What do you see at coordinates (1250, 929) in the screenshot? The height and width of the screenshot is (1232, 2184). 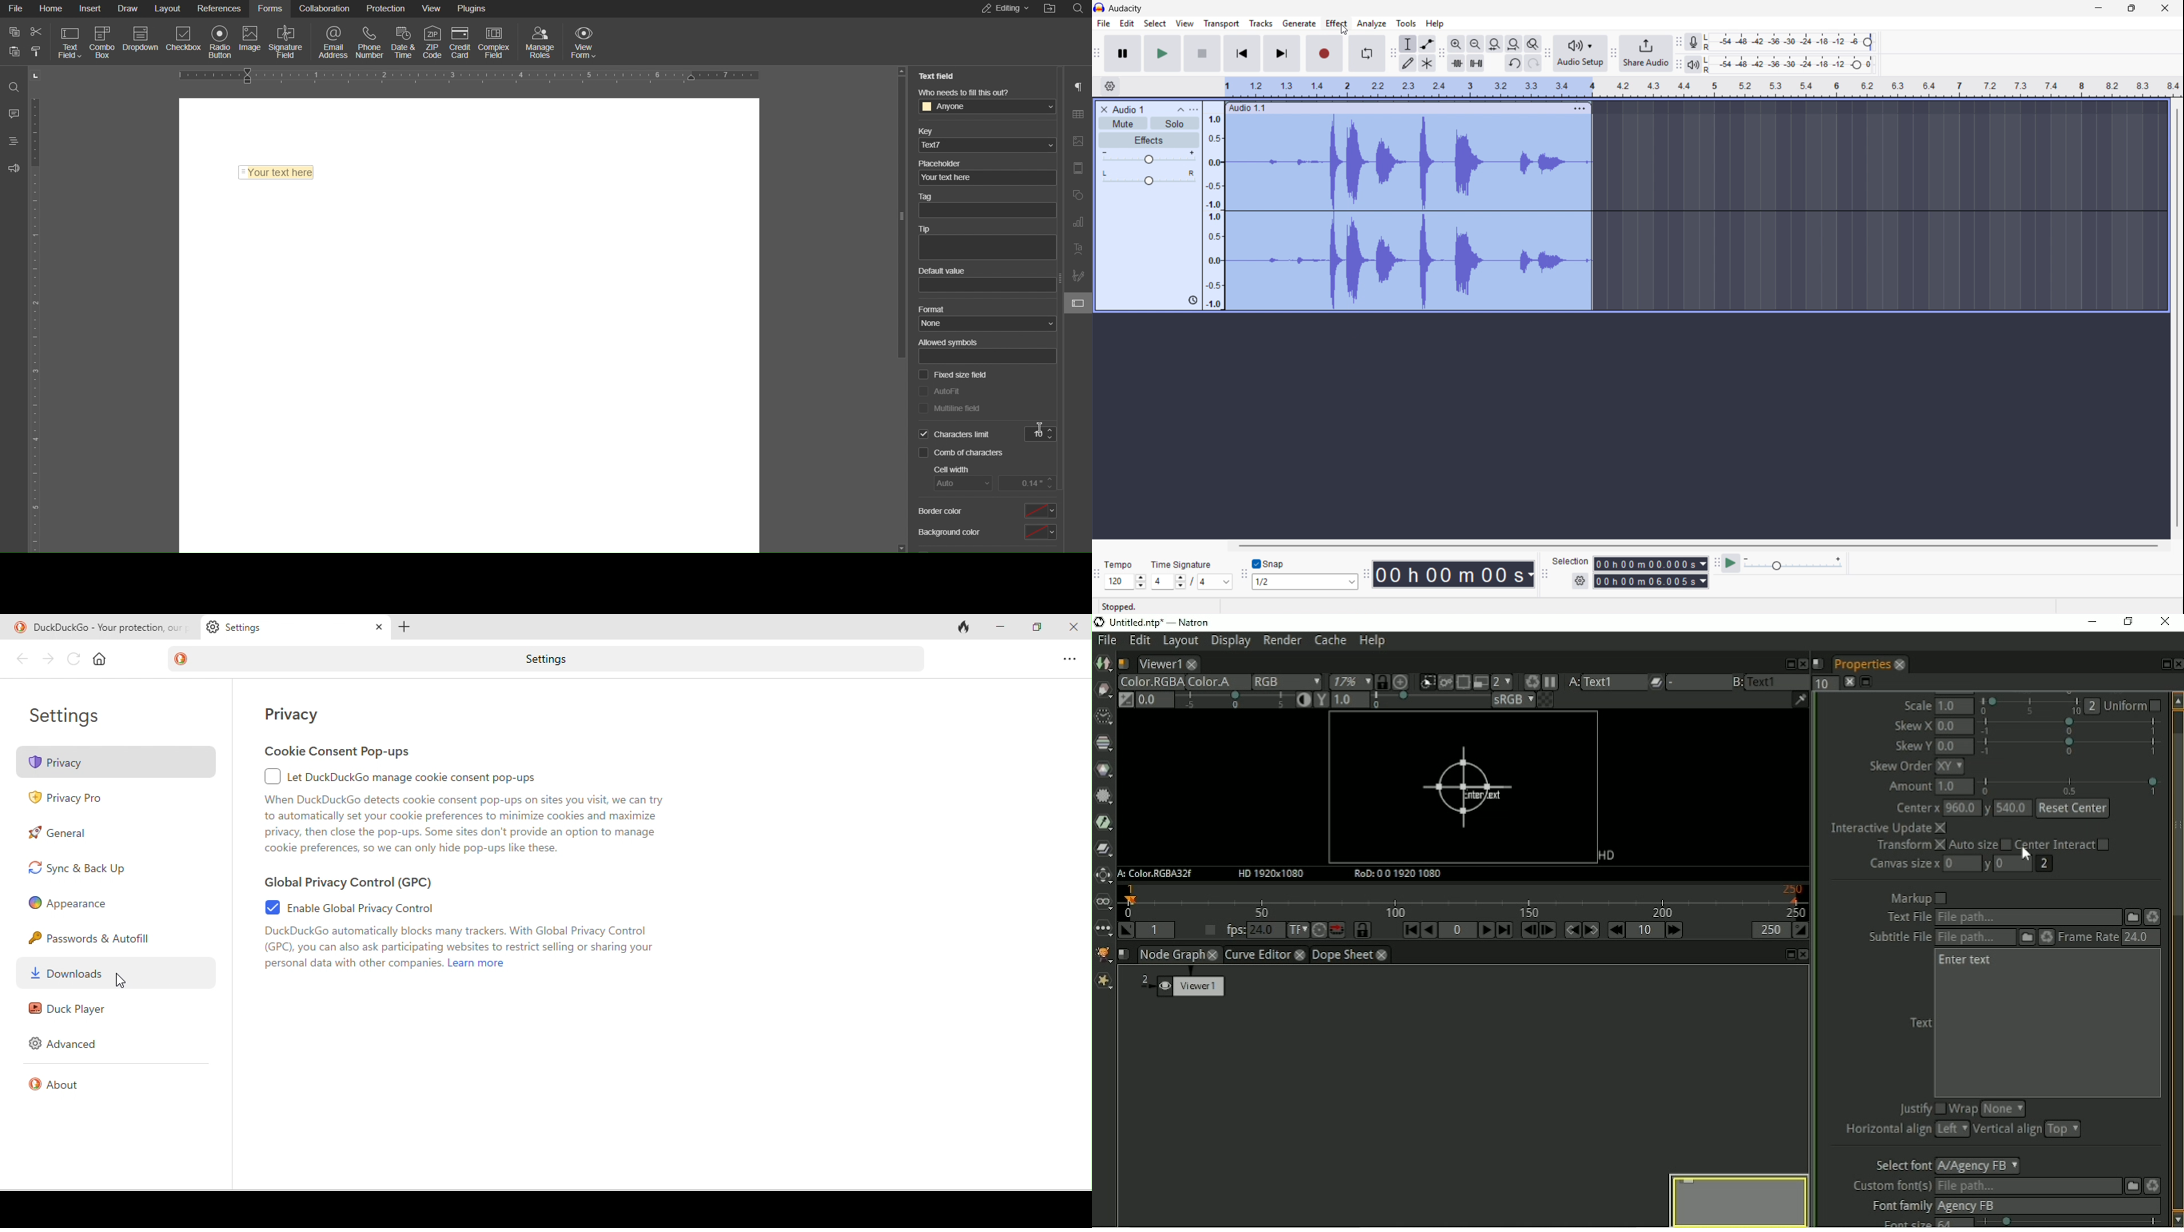 I see `fps` at bounding box center [1250, 929].